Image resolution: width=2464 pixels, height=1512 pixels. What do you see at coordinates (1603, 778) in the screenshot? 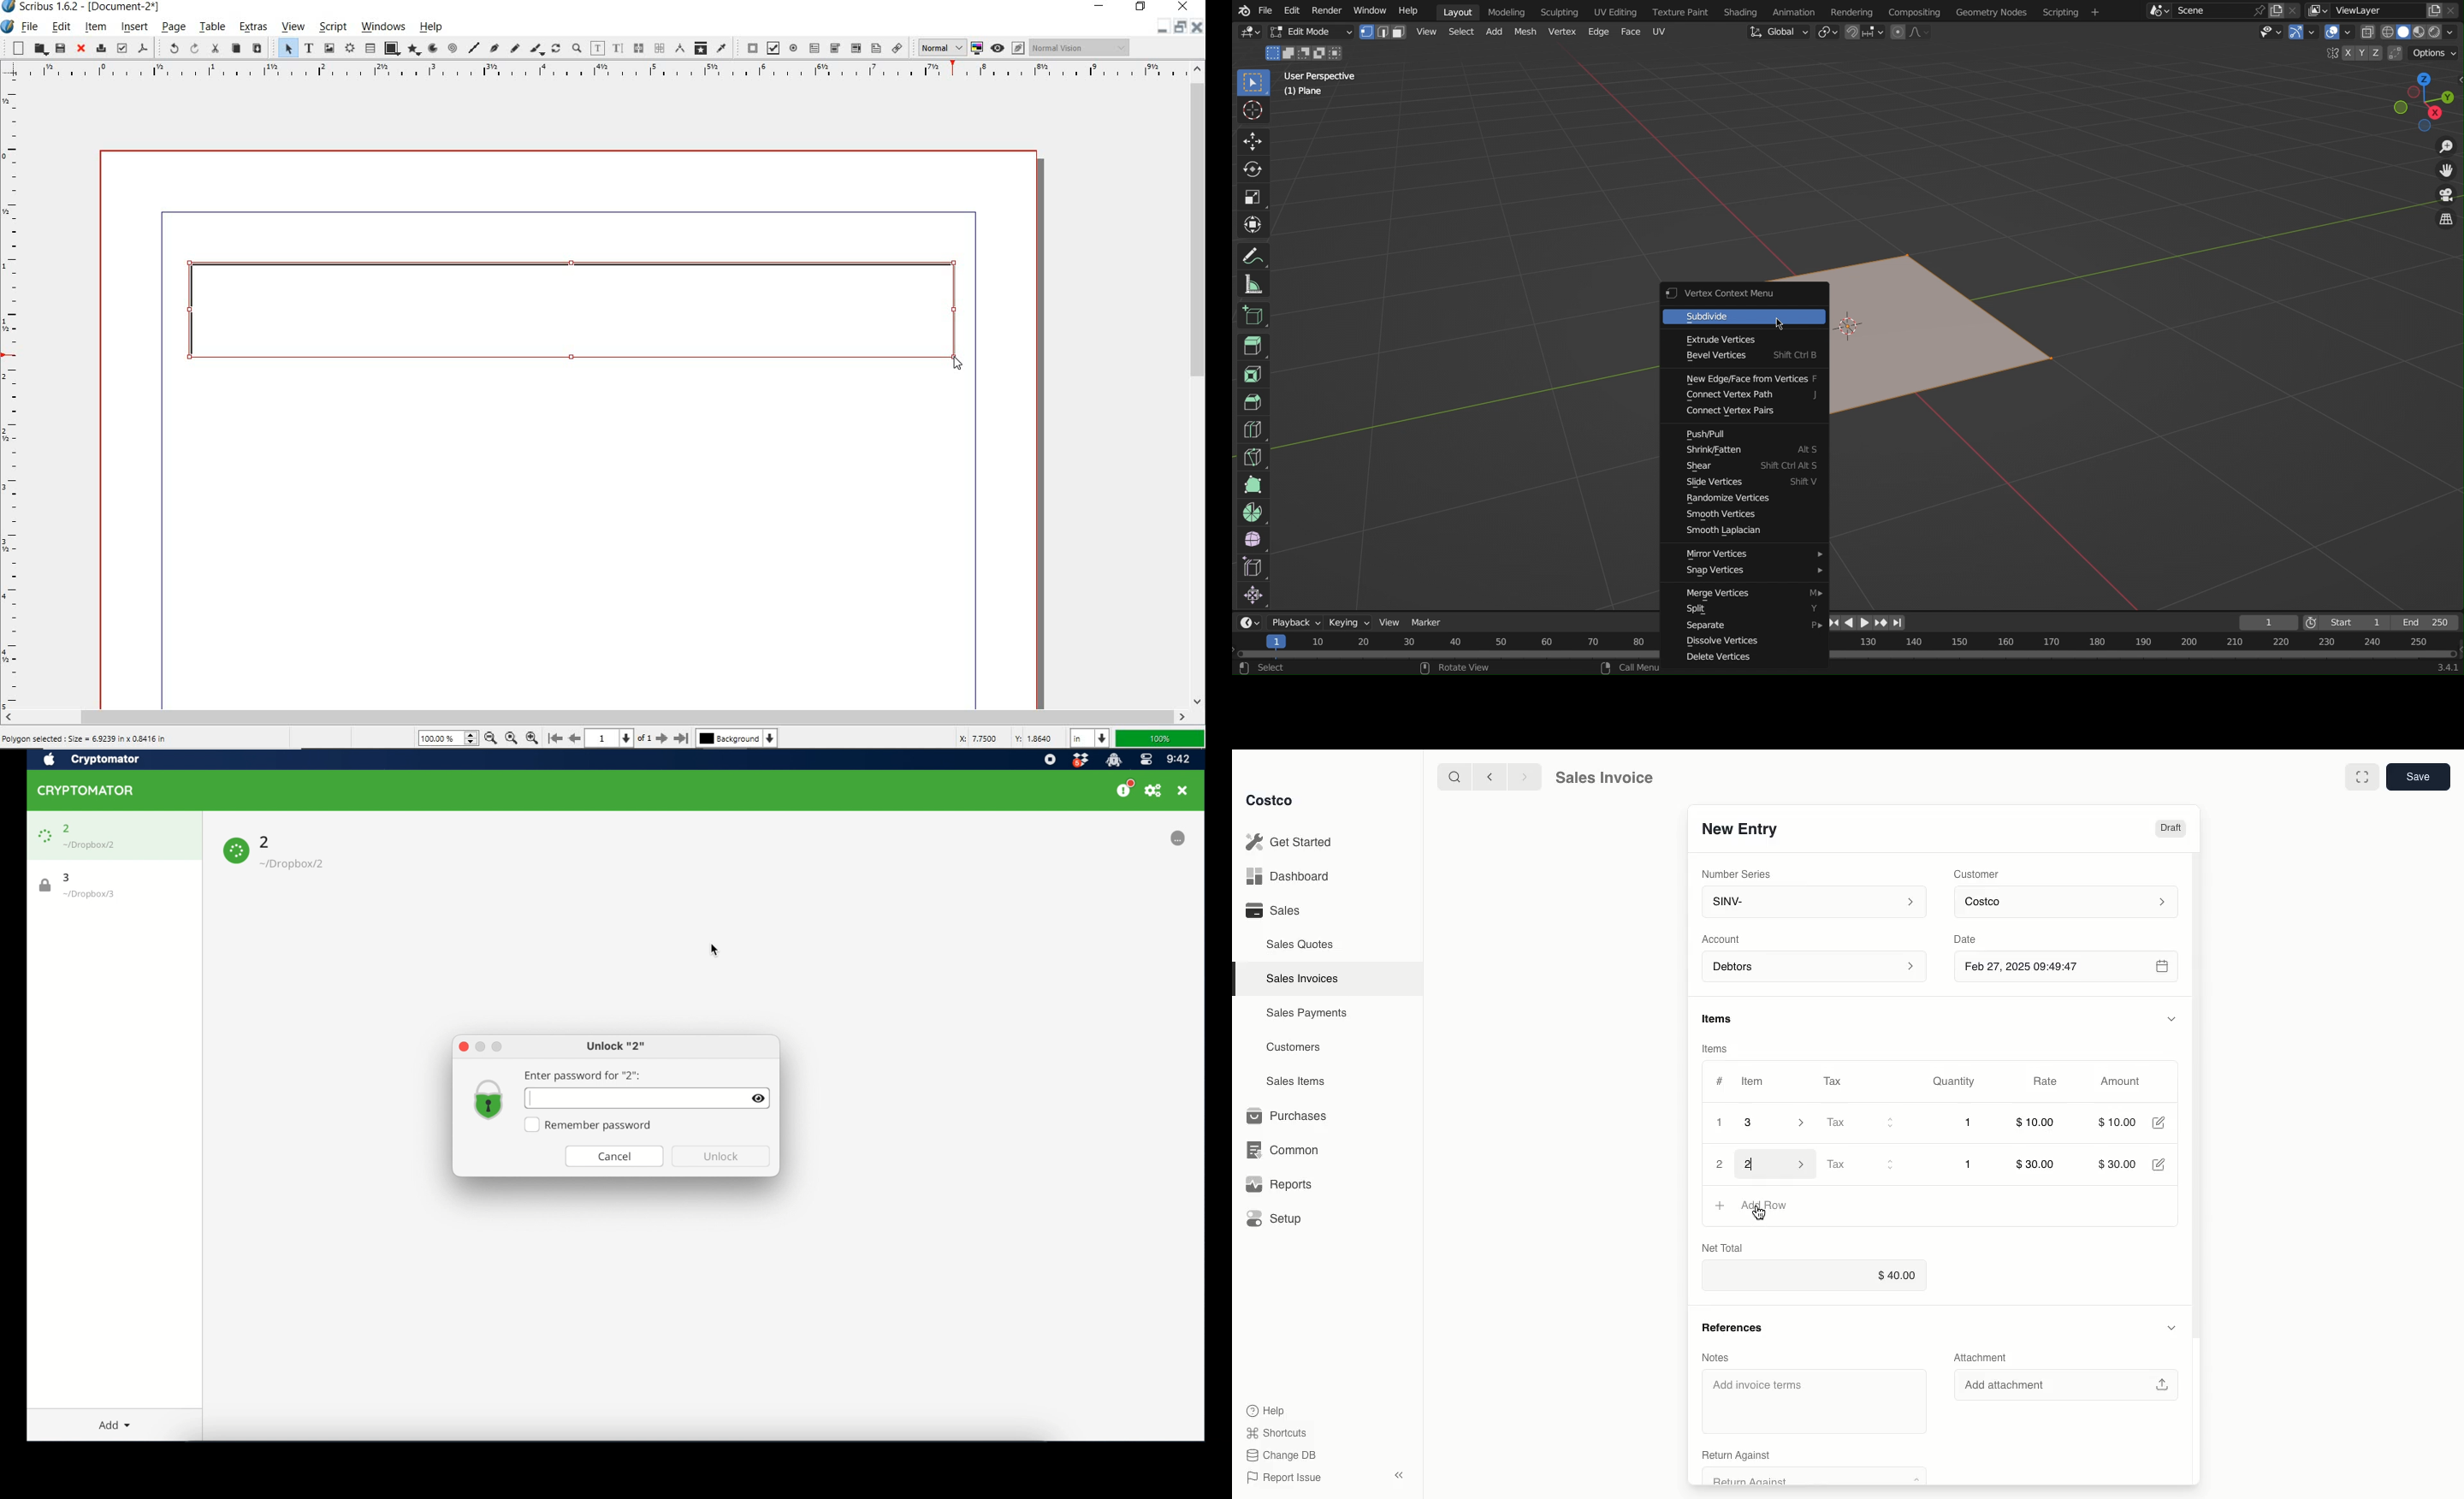
I see `Sales Invoice` at bounding box center [1603, 778].